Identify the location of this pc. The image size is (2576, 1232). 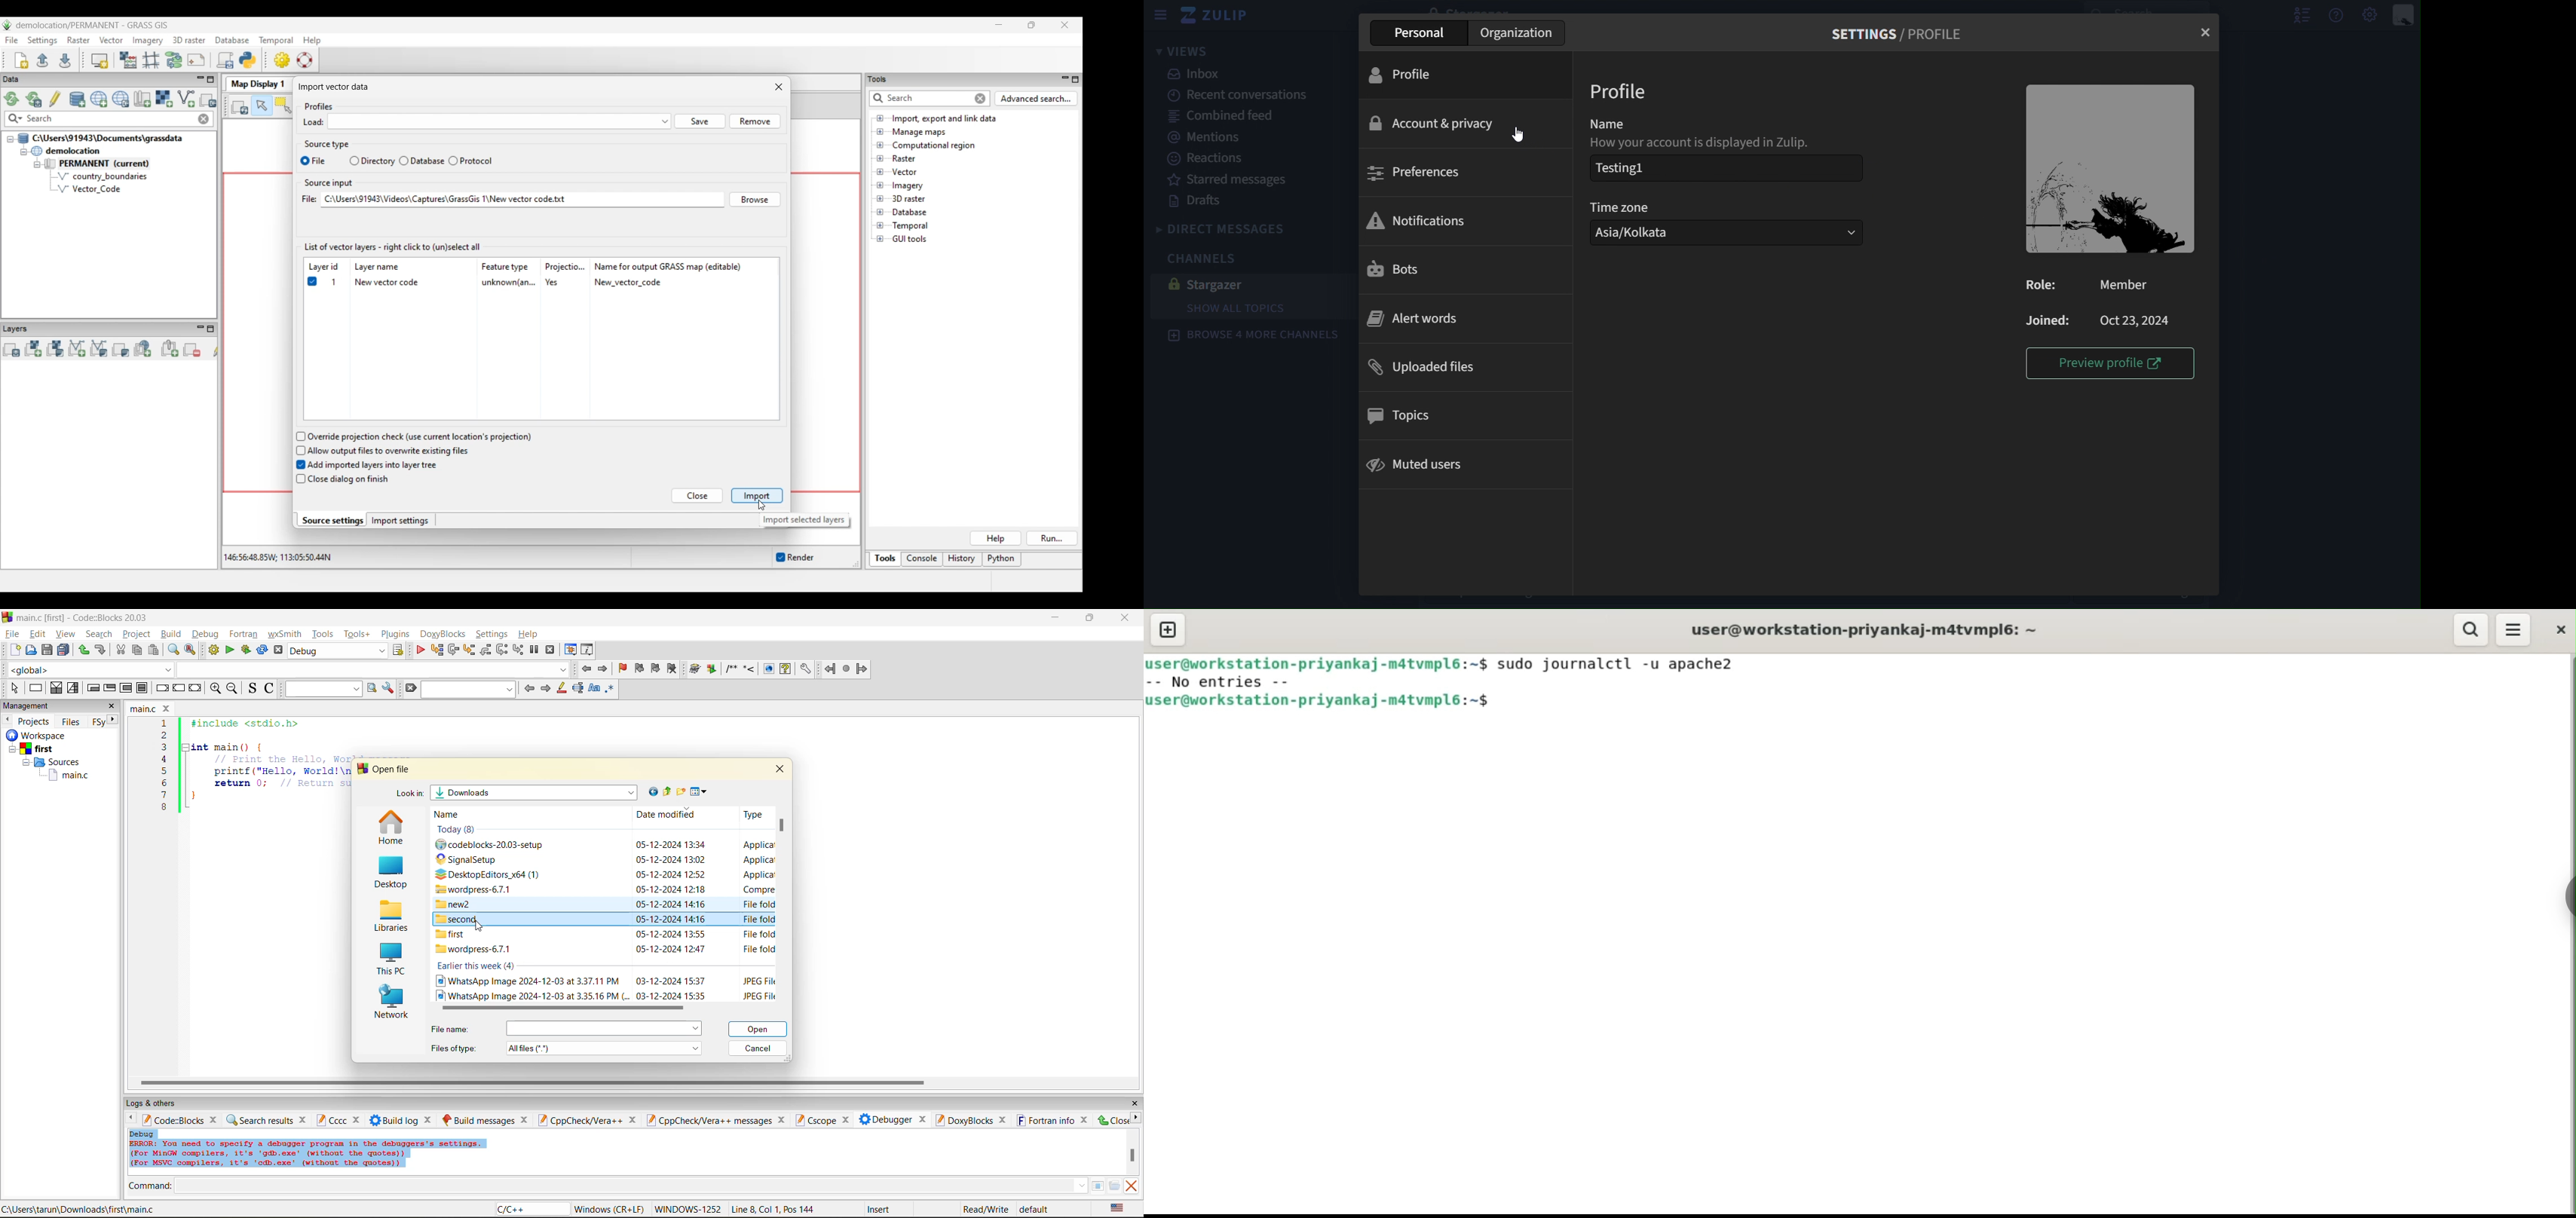
(390, 961).